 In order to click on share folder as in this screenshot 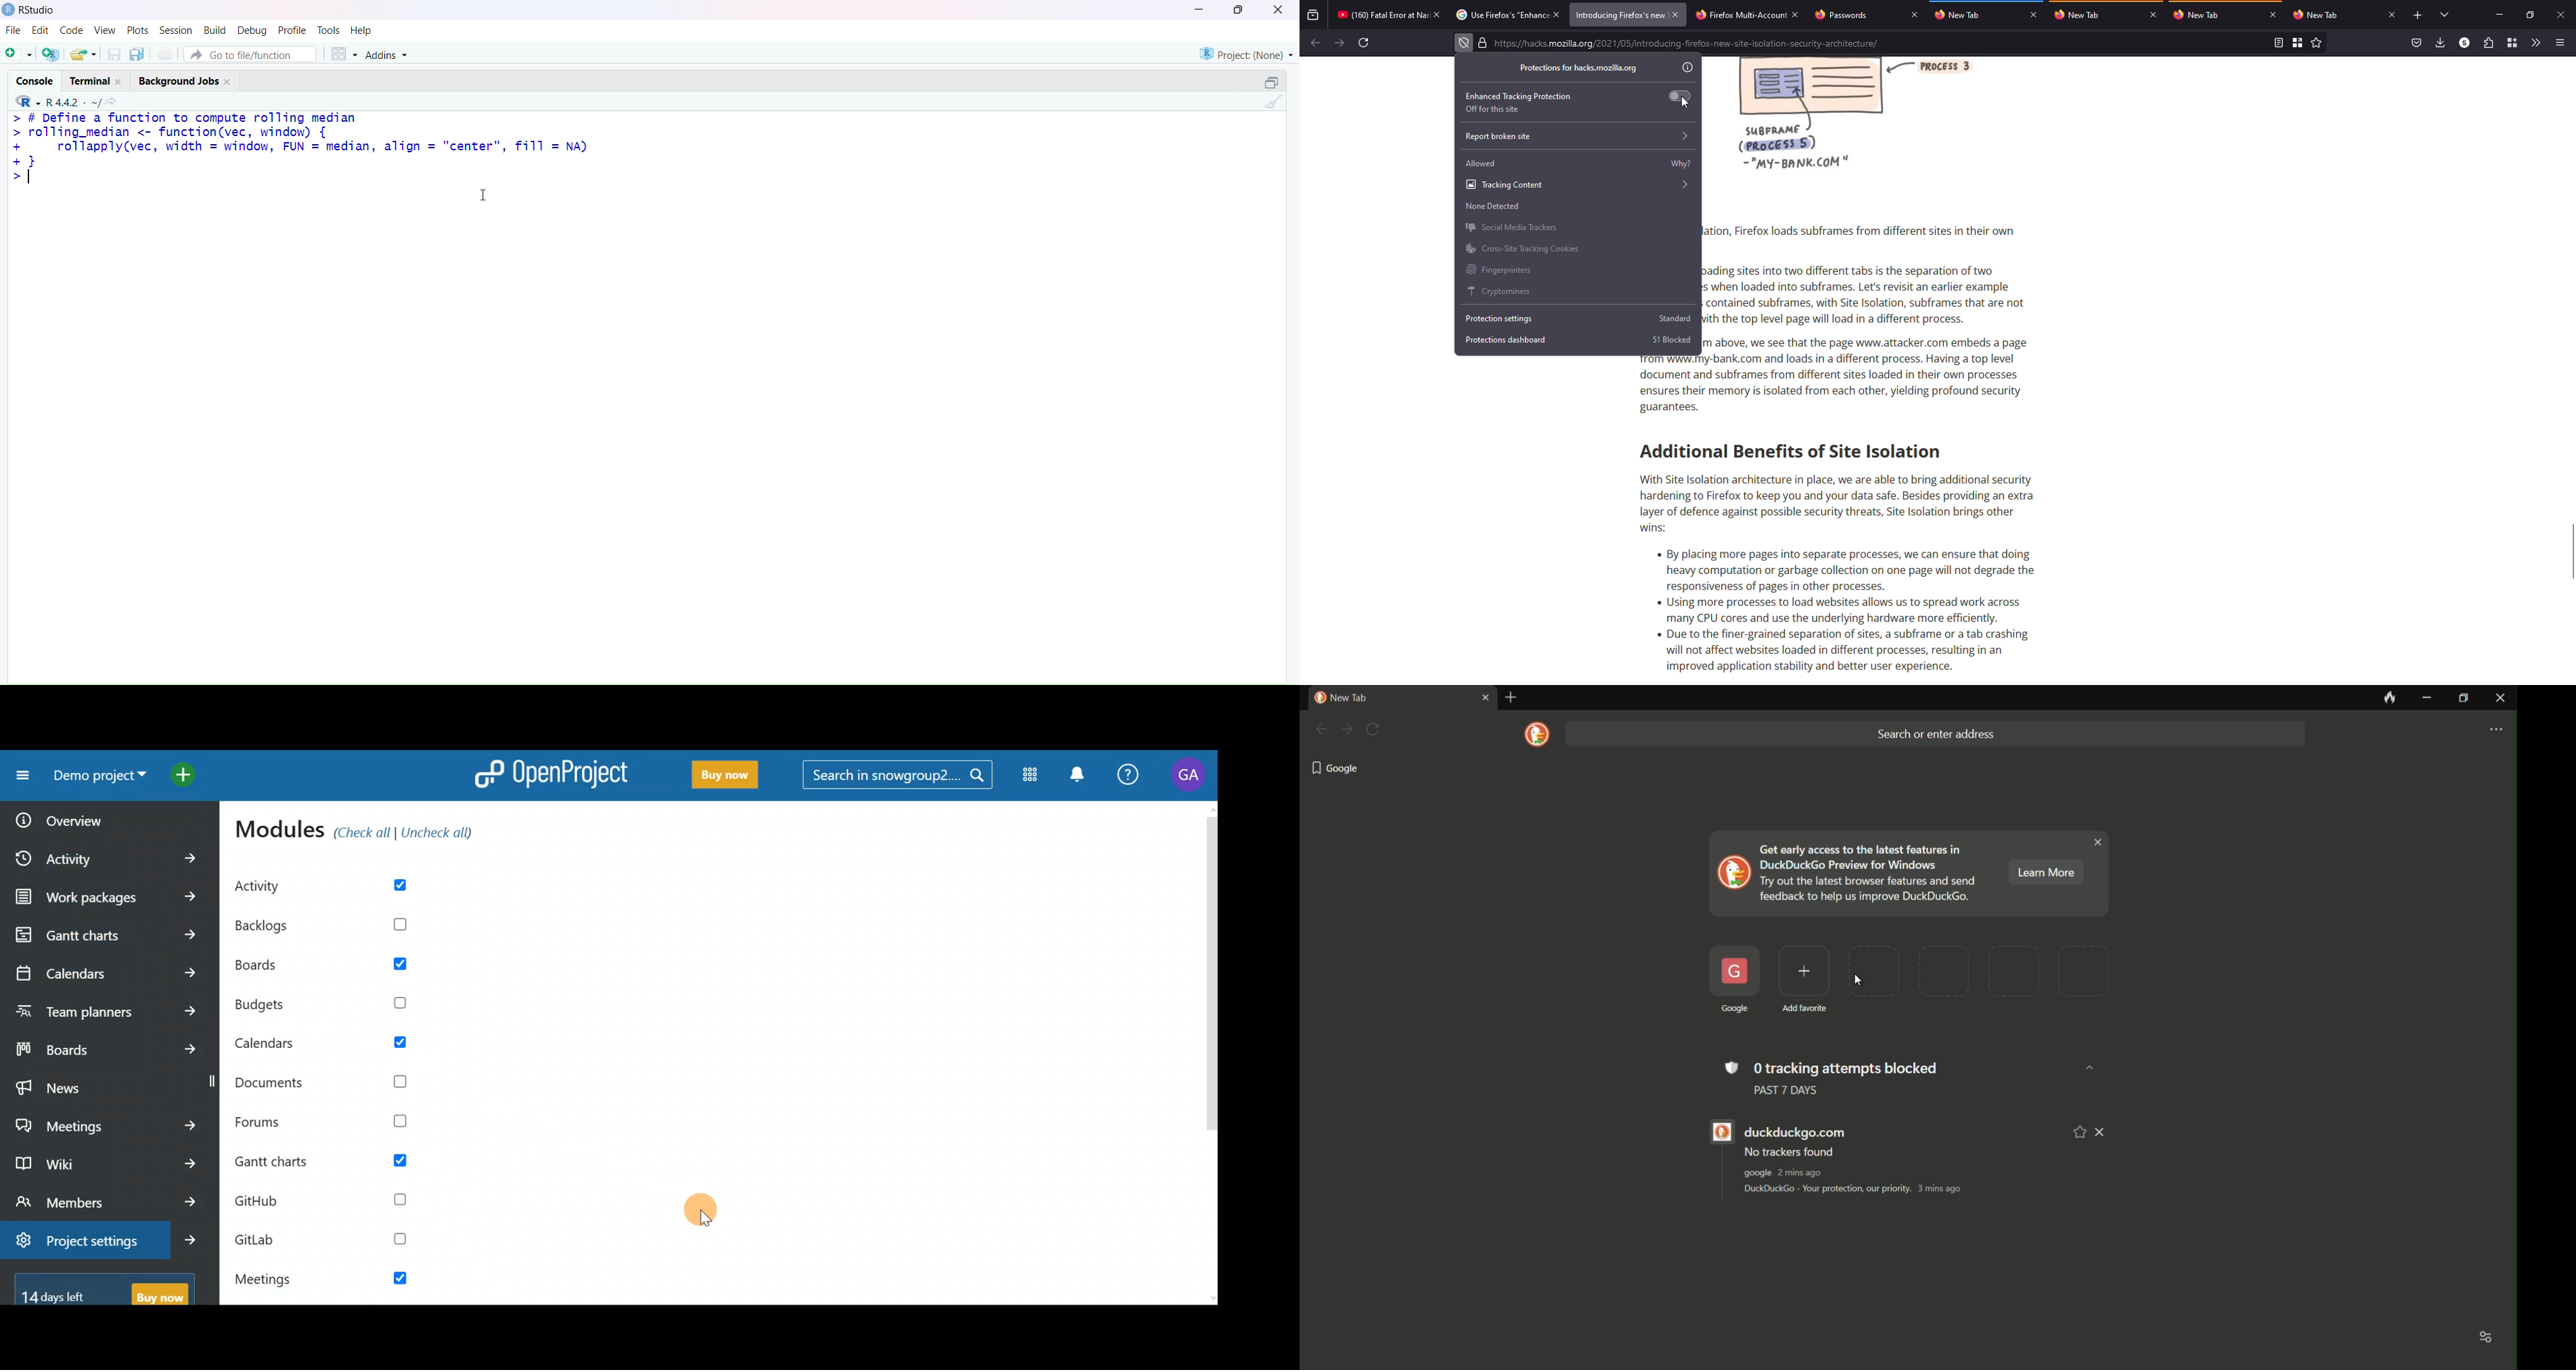, I will do `click(83, 54)`.